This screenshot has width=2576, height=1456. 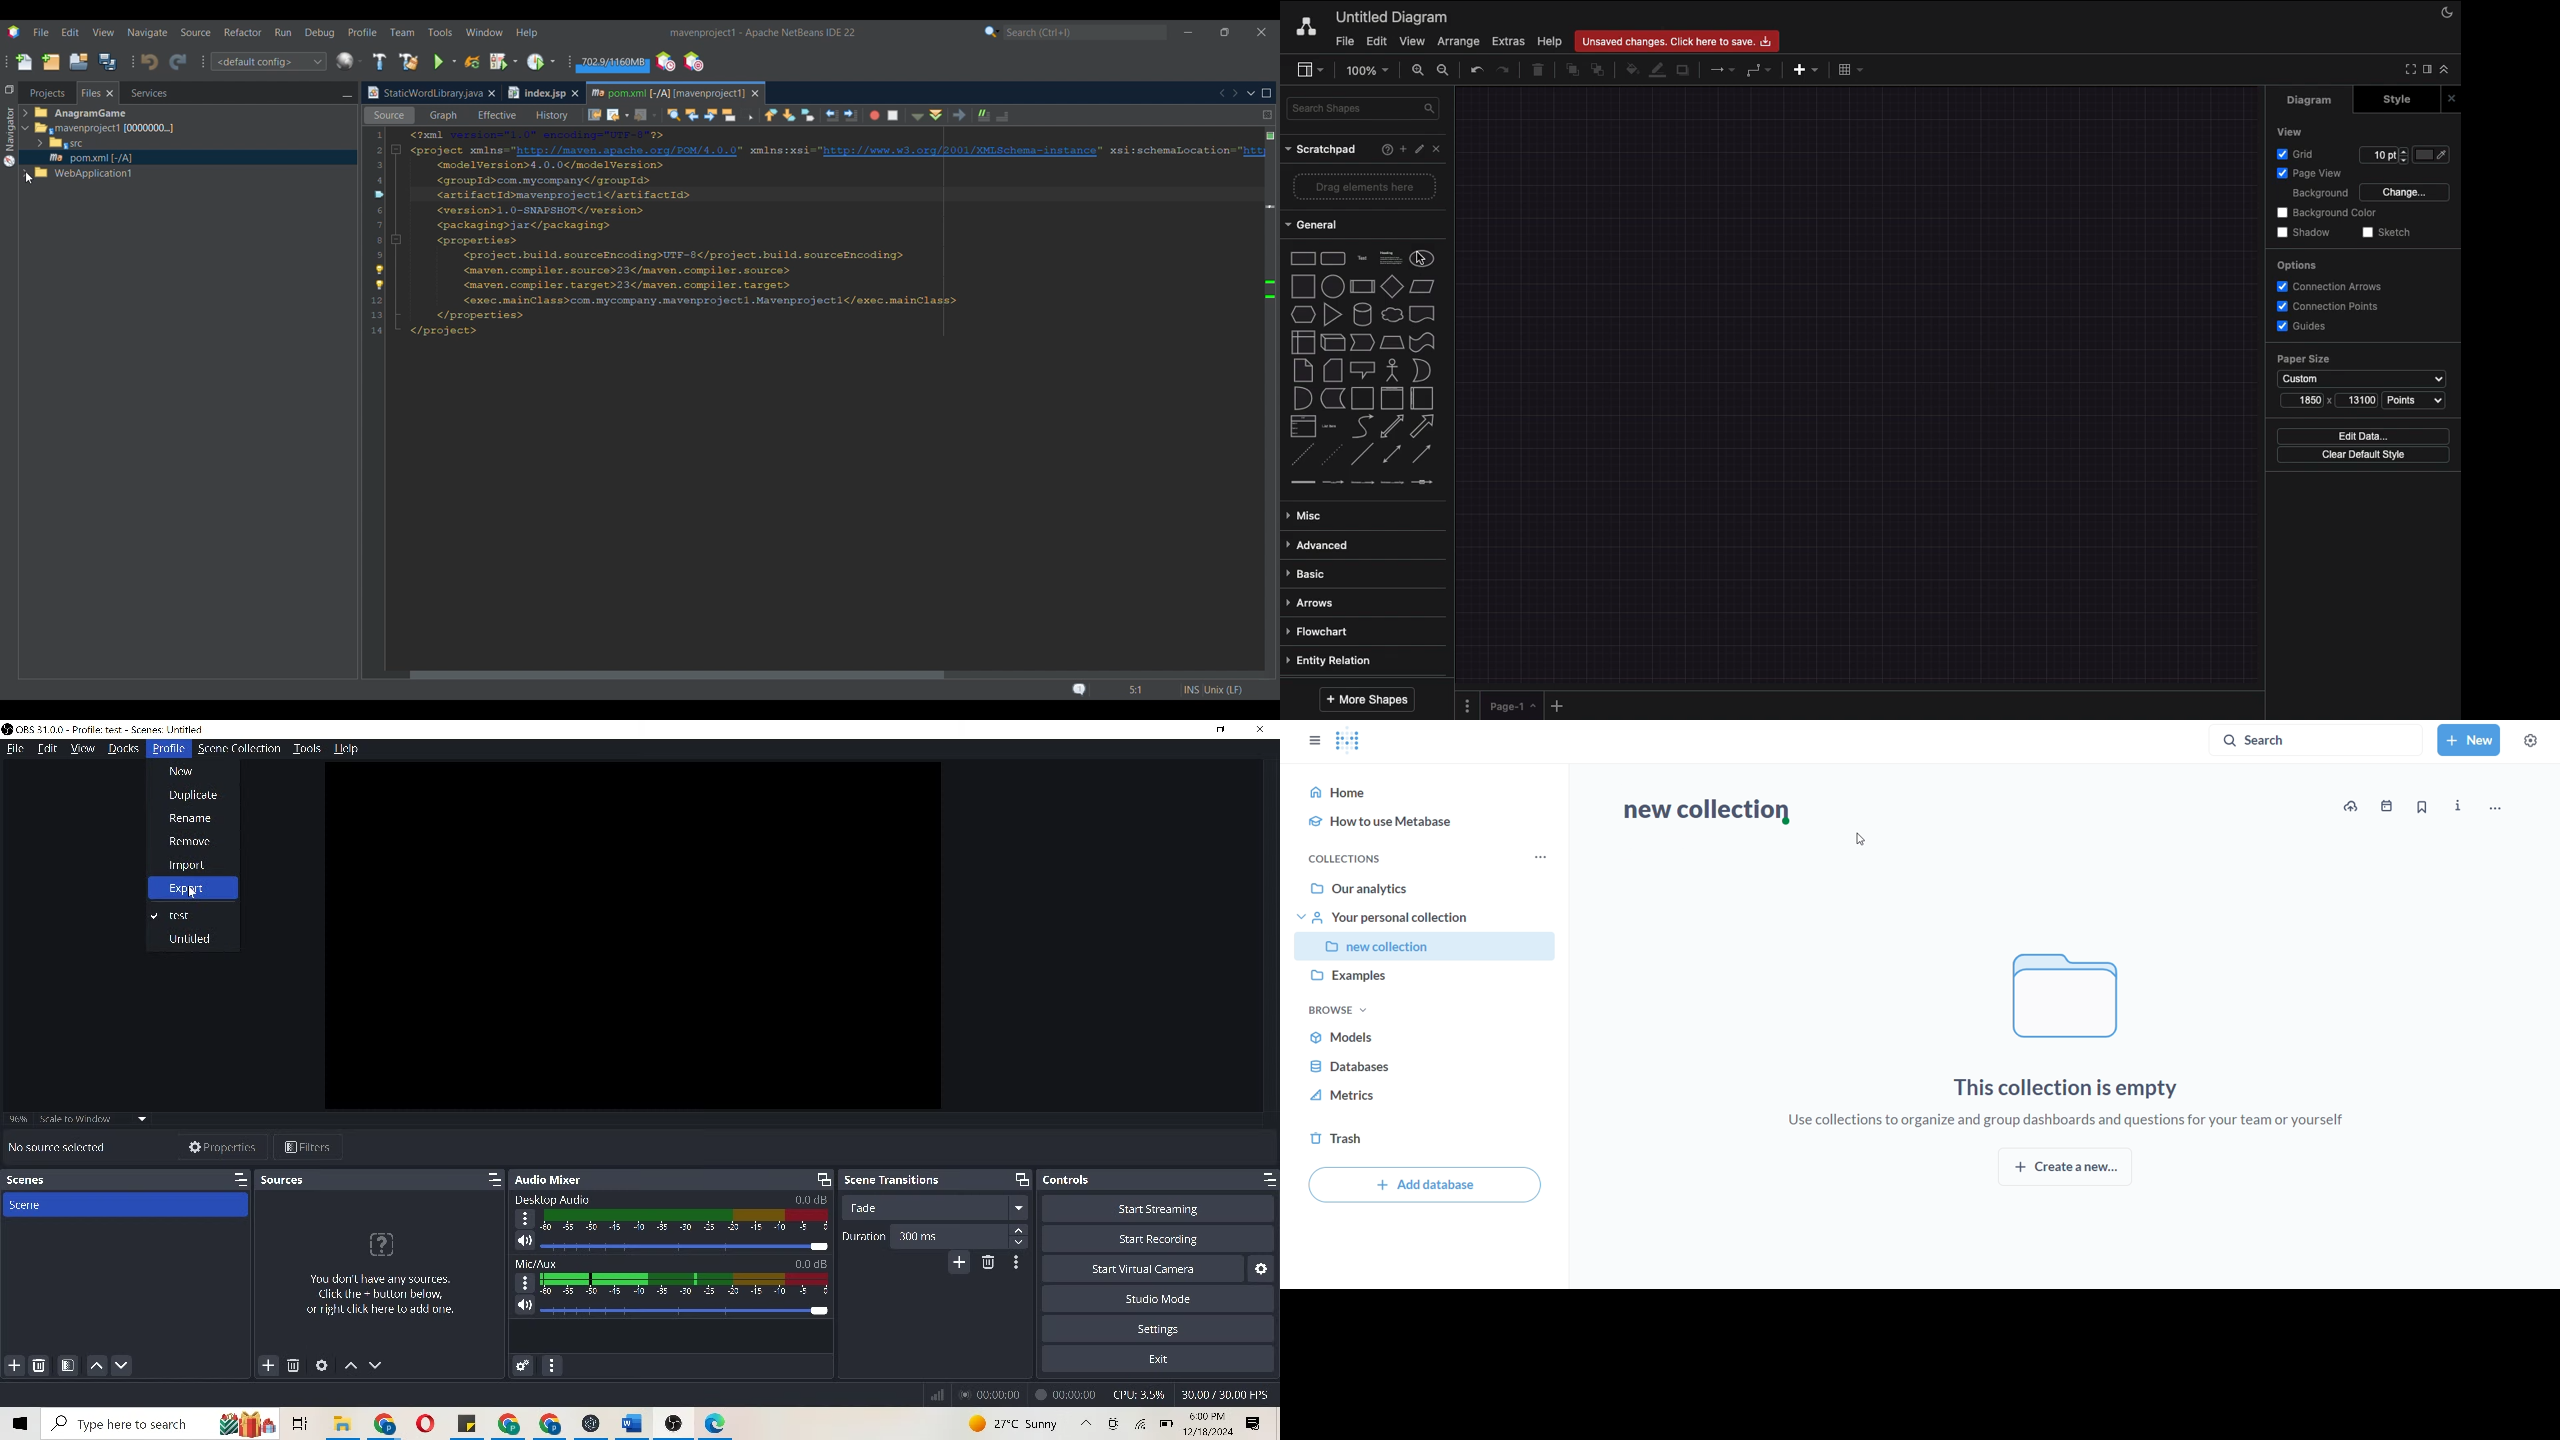 What do you see at coordinates (2300, 154) in the screenshot?
I see `Grid` at bounding box center [2300, 154].